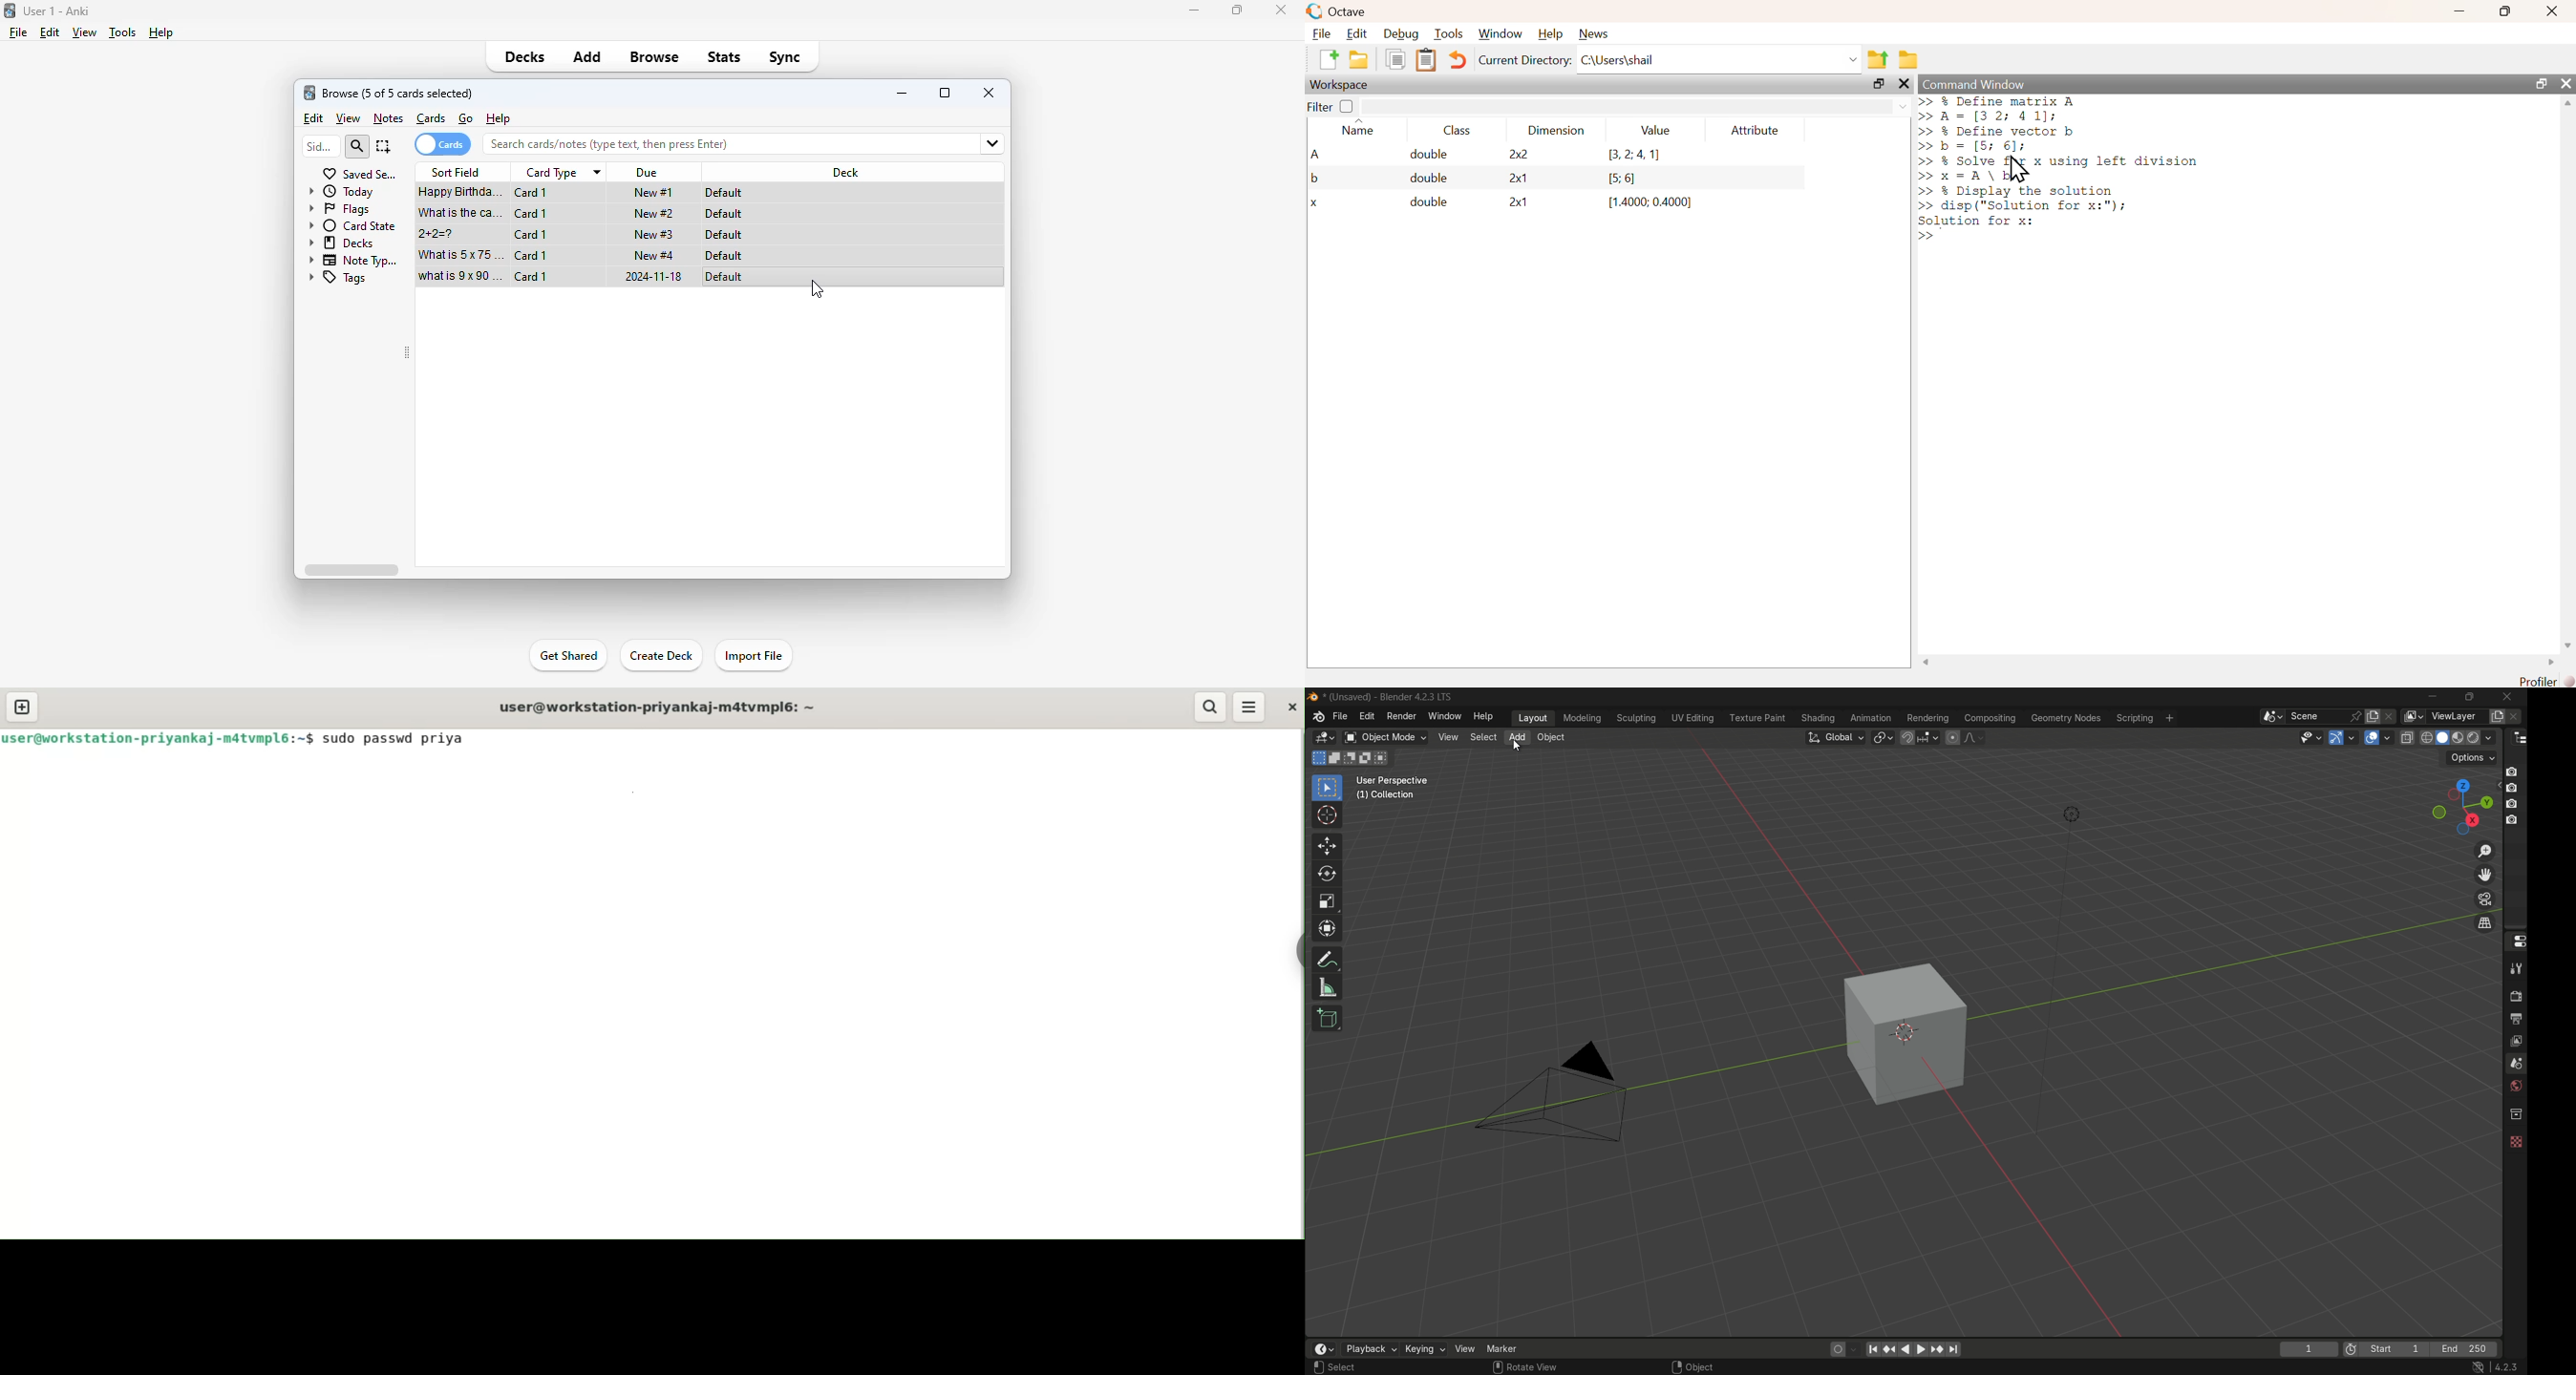 This screenshot has height=1400, width=2576. Describe the element at coordinates (706, 143) in the screenshot. I see `search bar` at that location.